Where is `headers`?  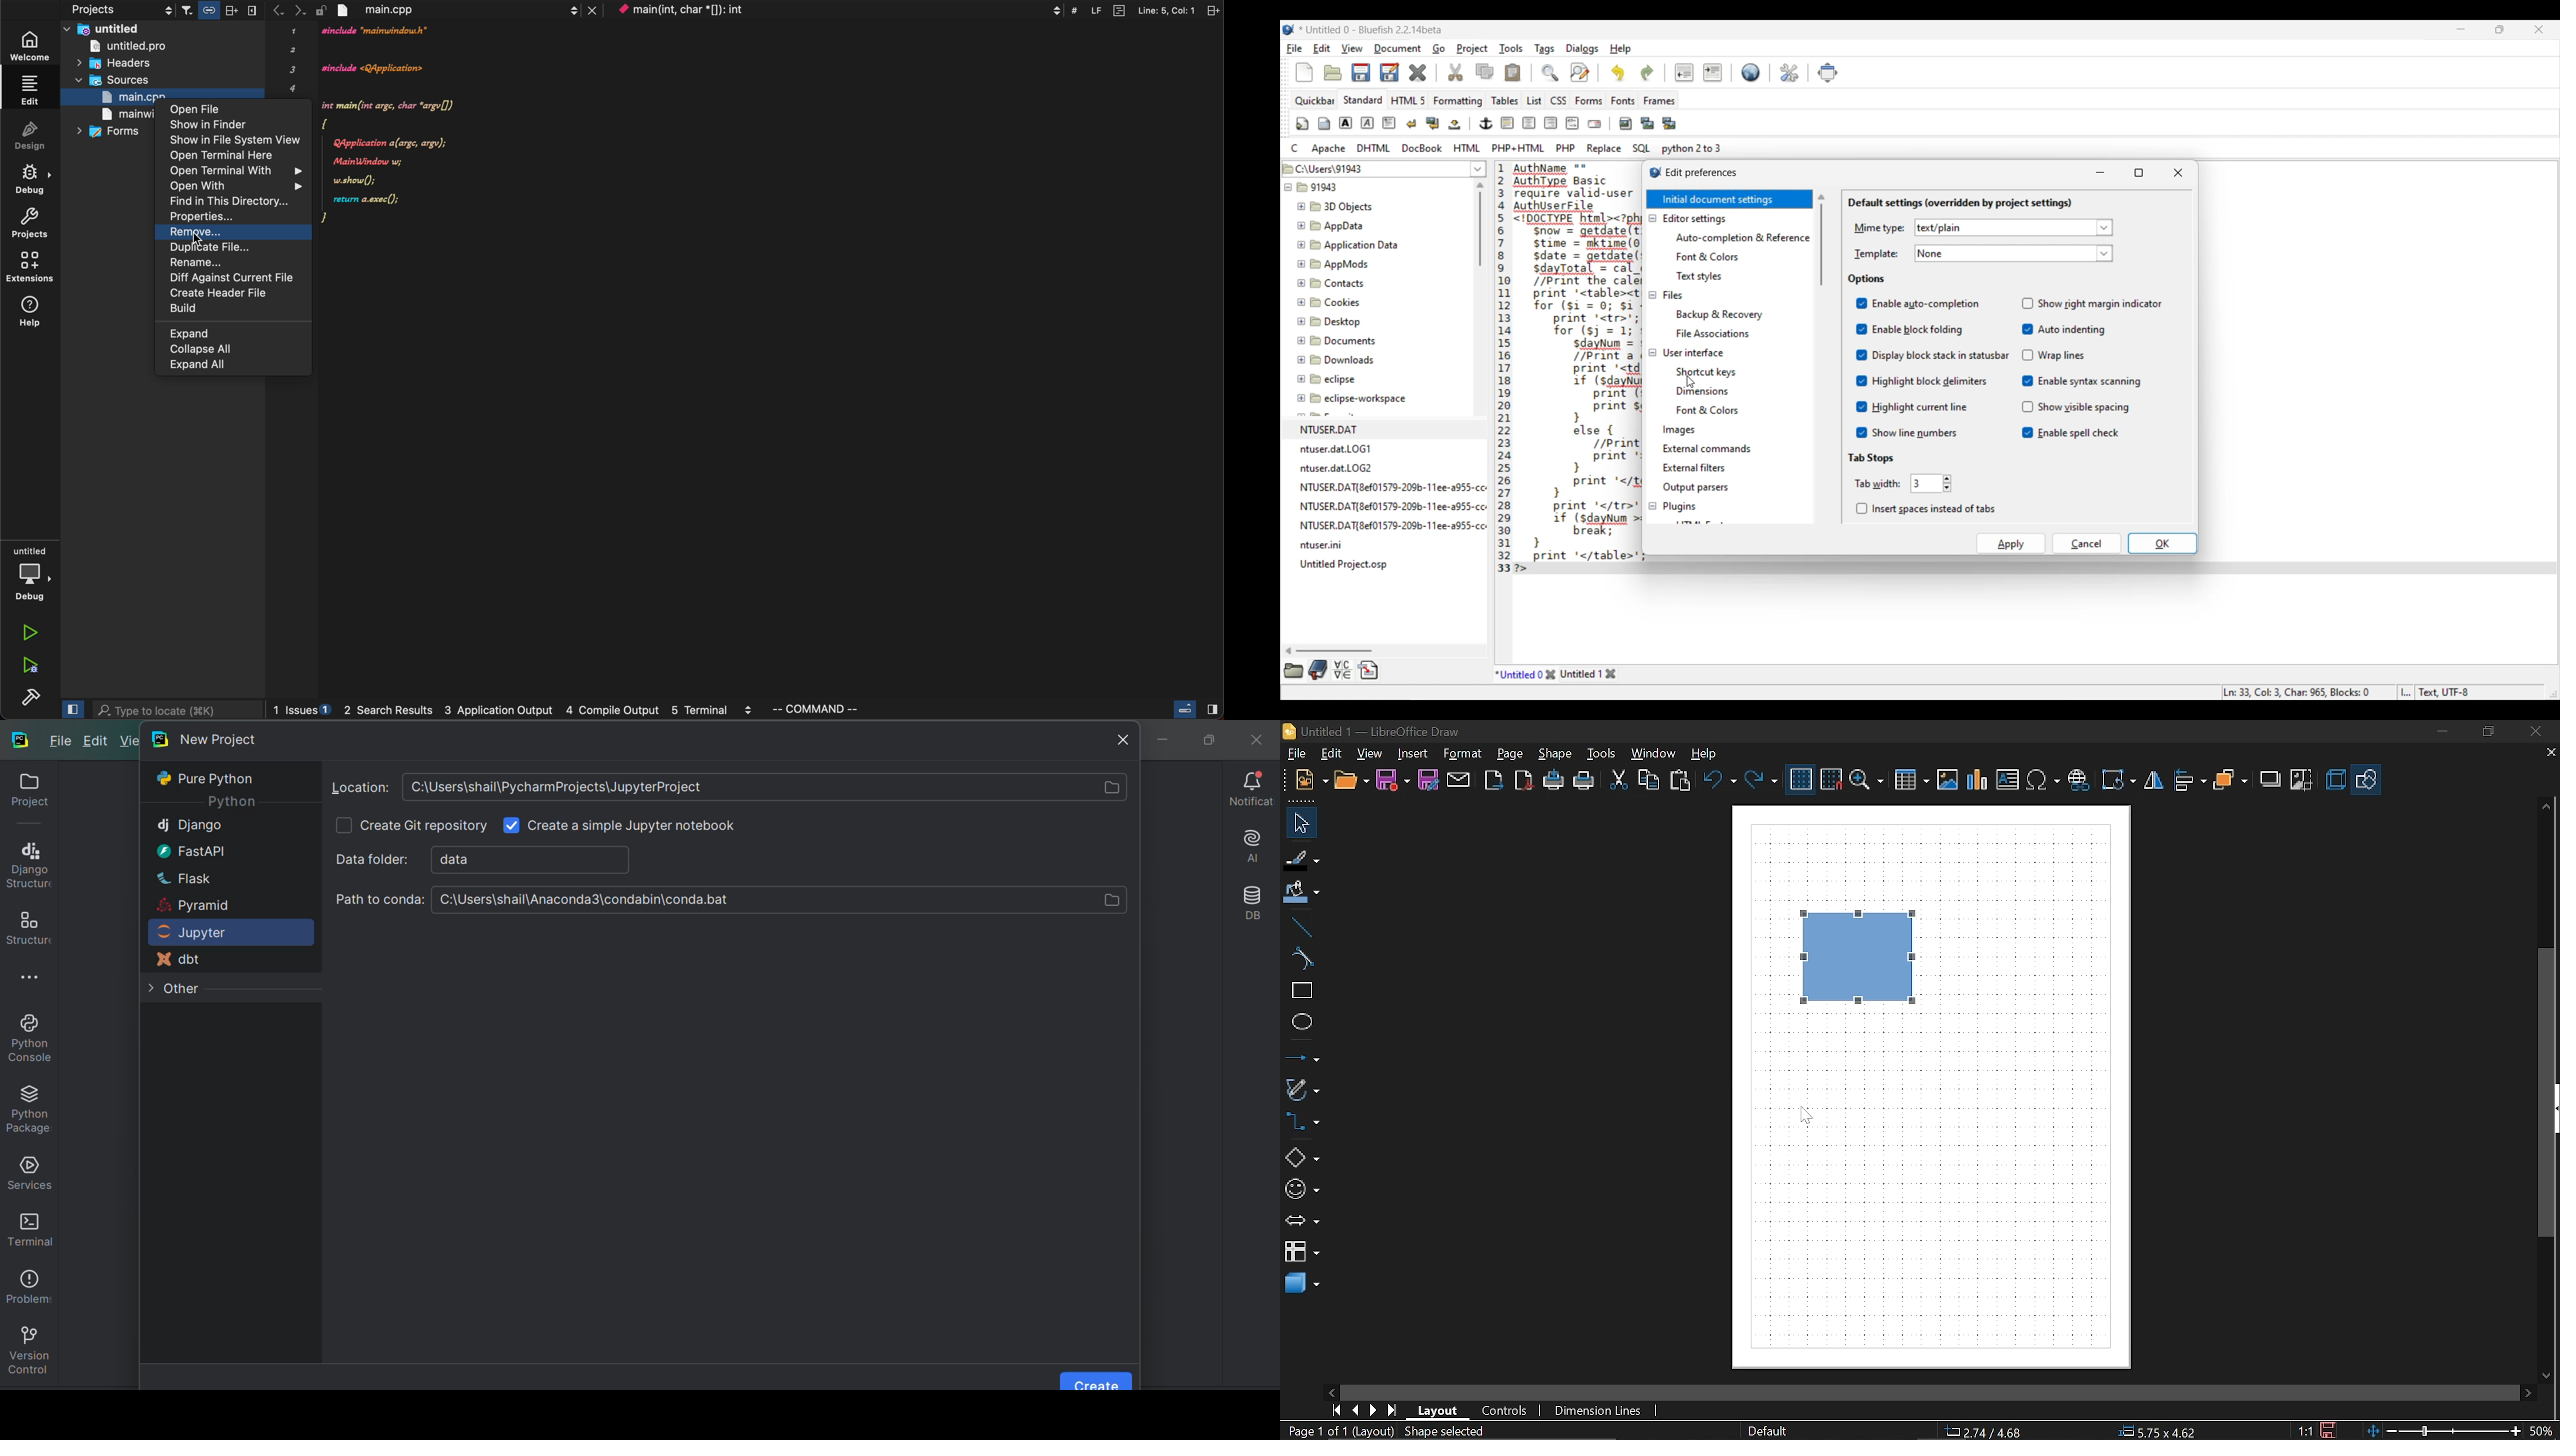 headers is located at coordinates (117, 65).